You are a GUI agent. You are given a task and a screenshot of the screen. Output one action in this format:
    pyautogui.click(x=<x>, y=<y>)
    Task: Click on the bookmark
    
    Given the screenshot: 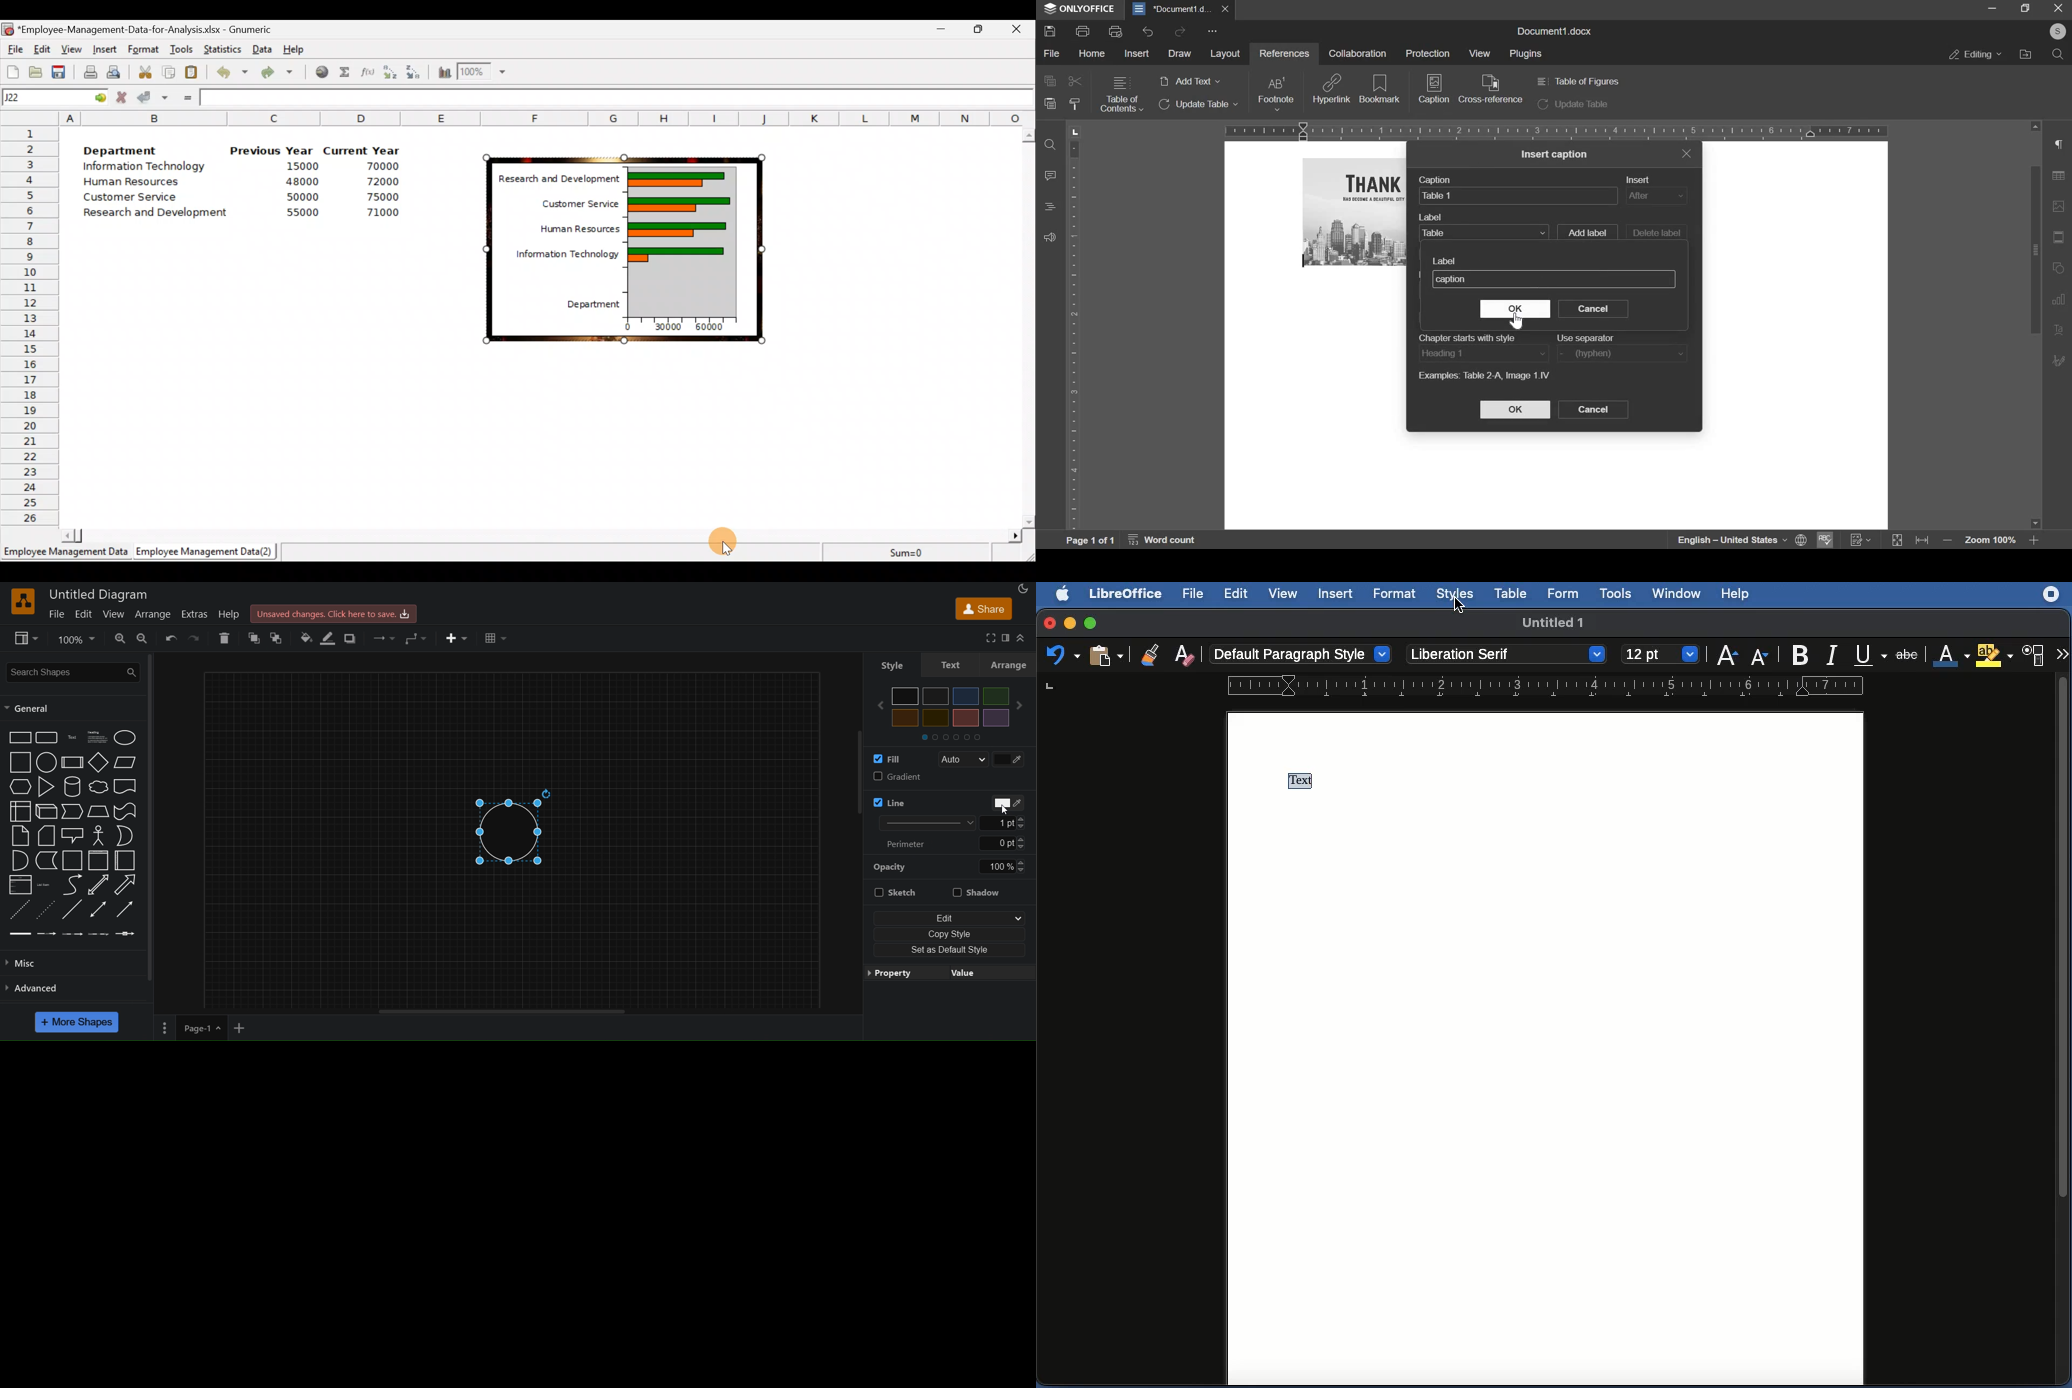 What is the action you would take?
    pyautogui.click(x=1380, y=88)
    